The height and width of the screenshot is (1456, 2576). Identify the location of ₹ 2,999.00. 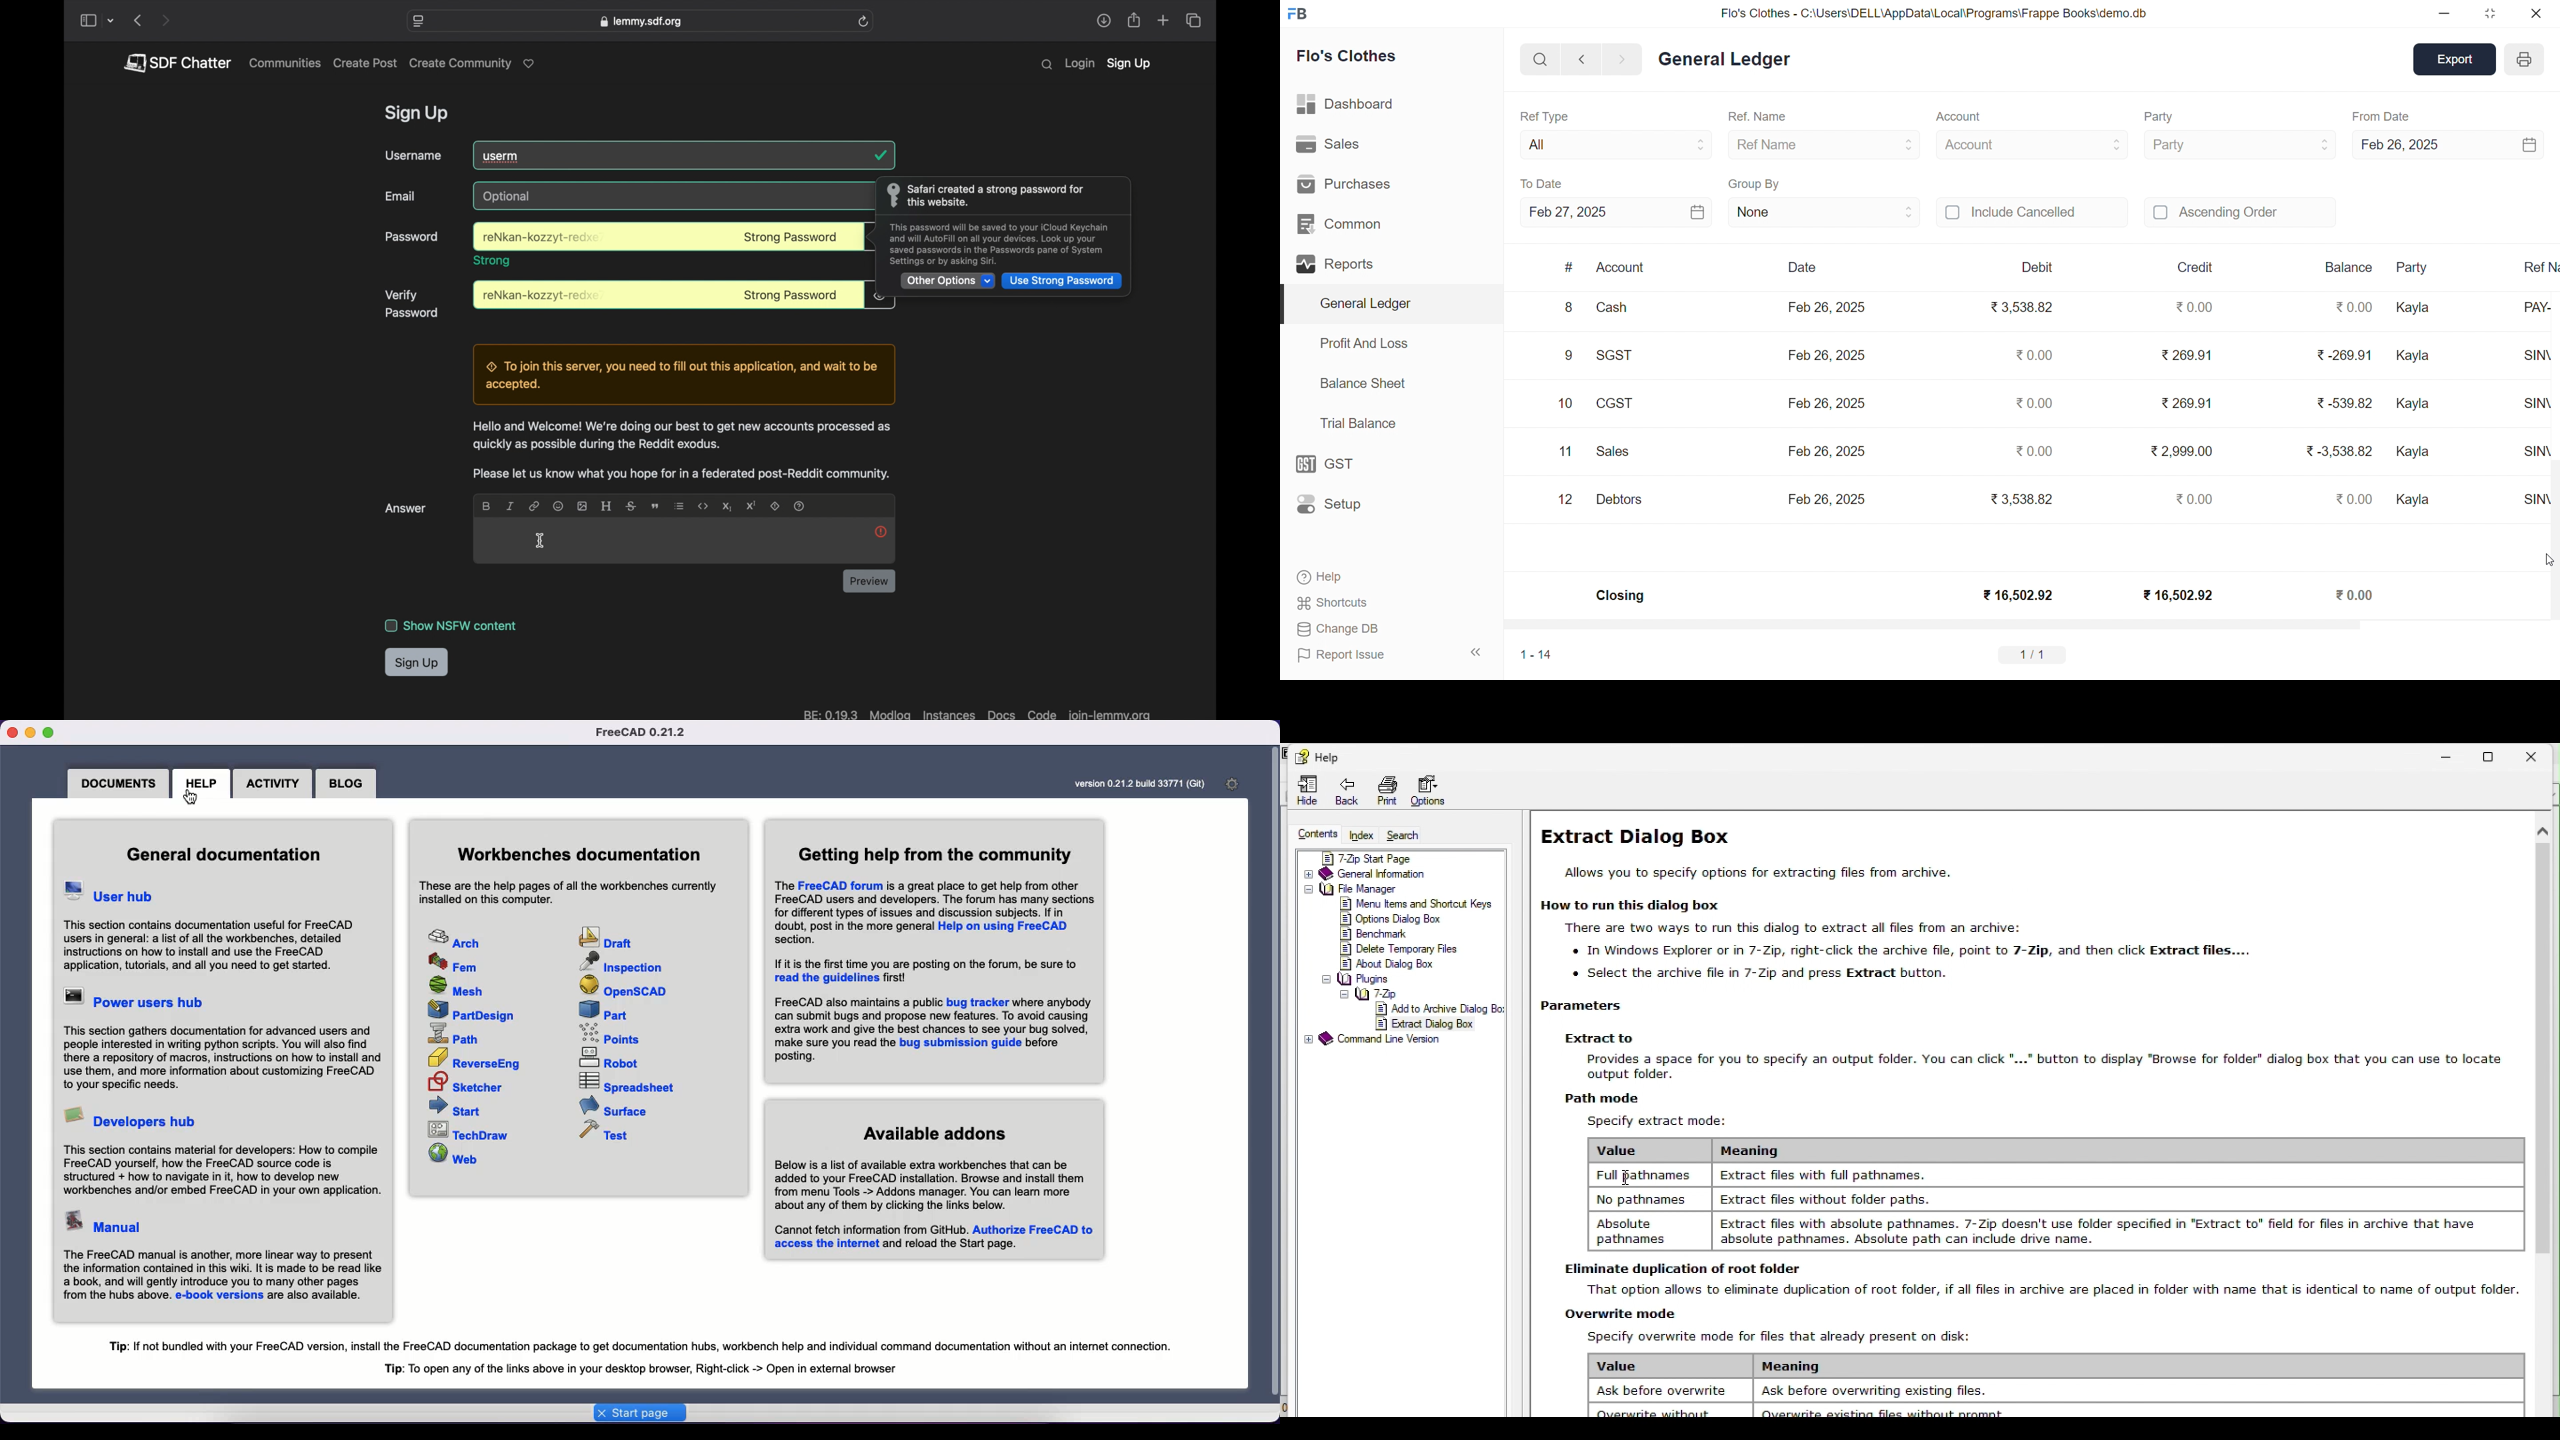
(2184, 451).